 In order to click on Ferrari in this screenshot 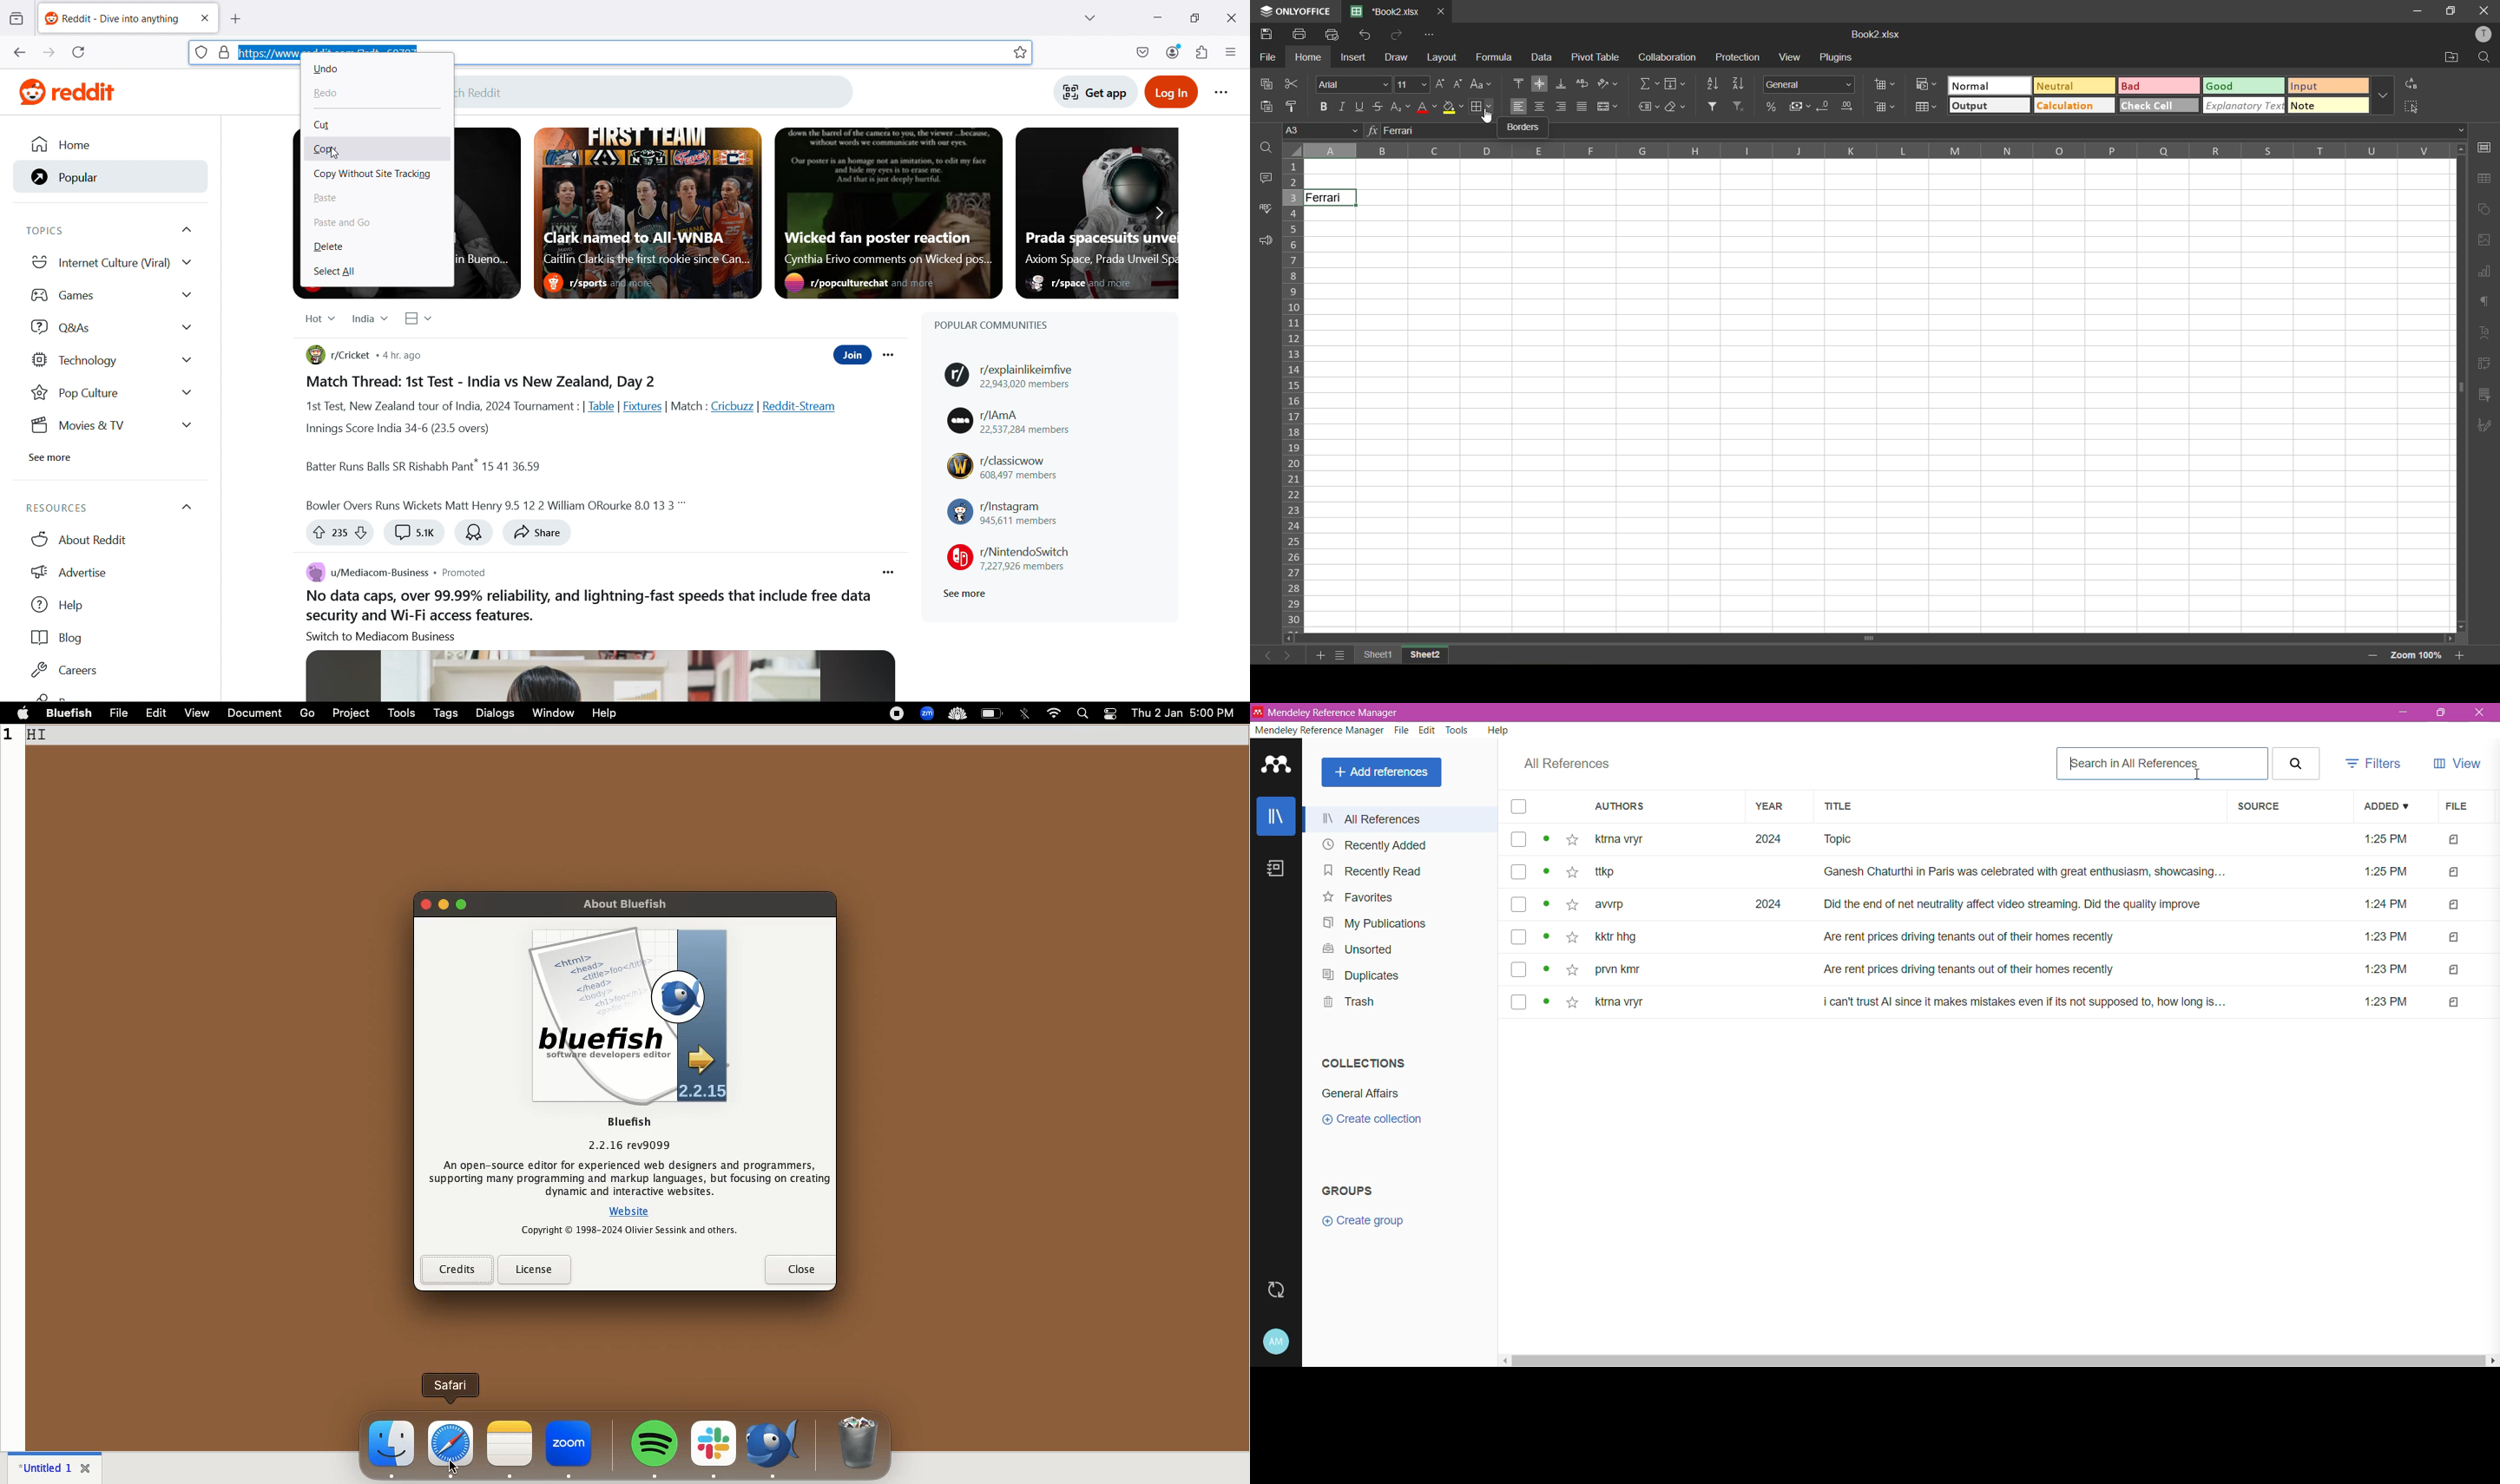, I will do `click(1331, 198)`.